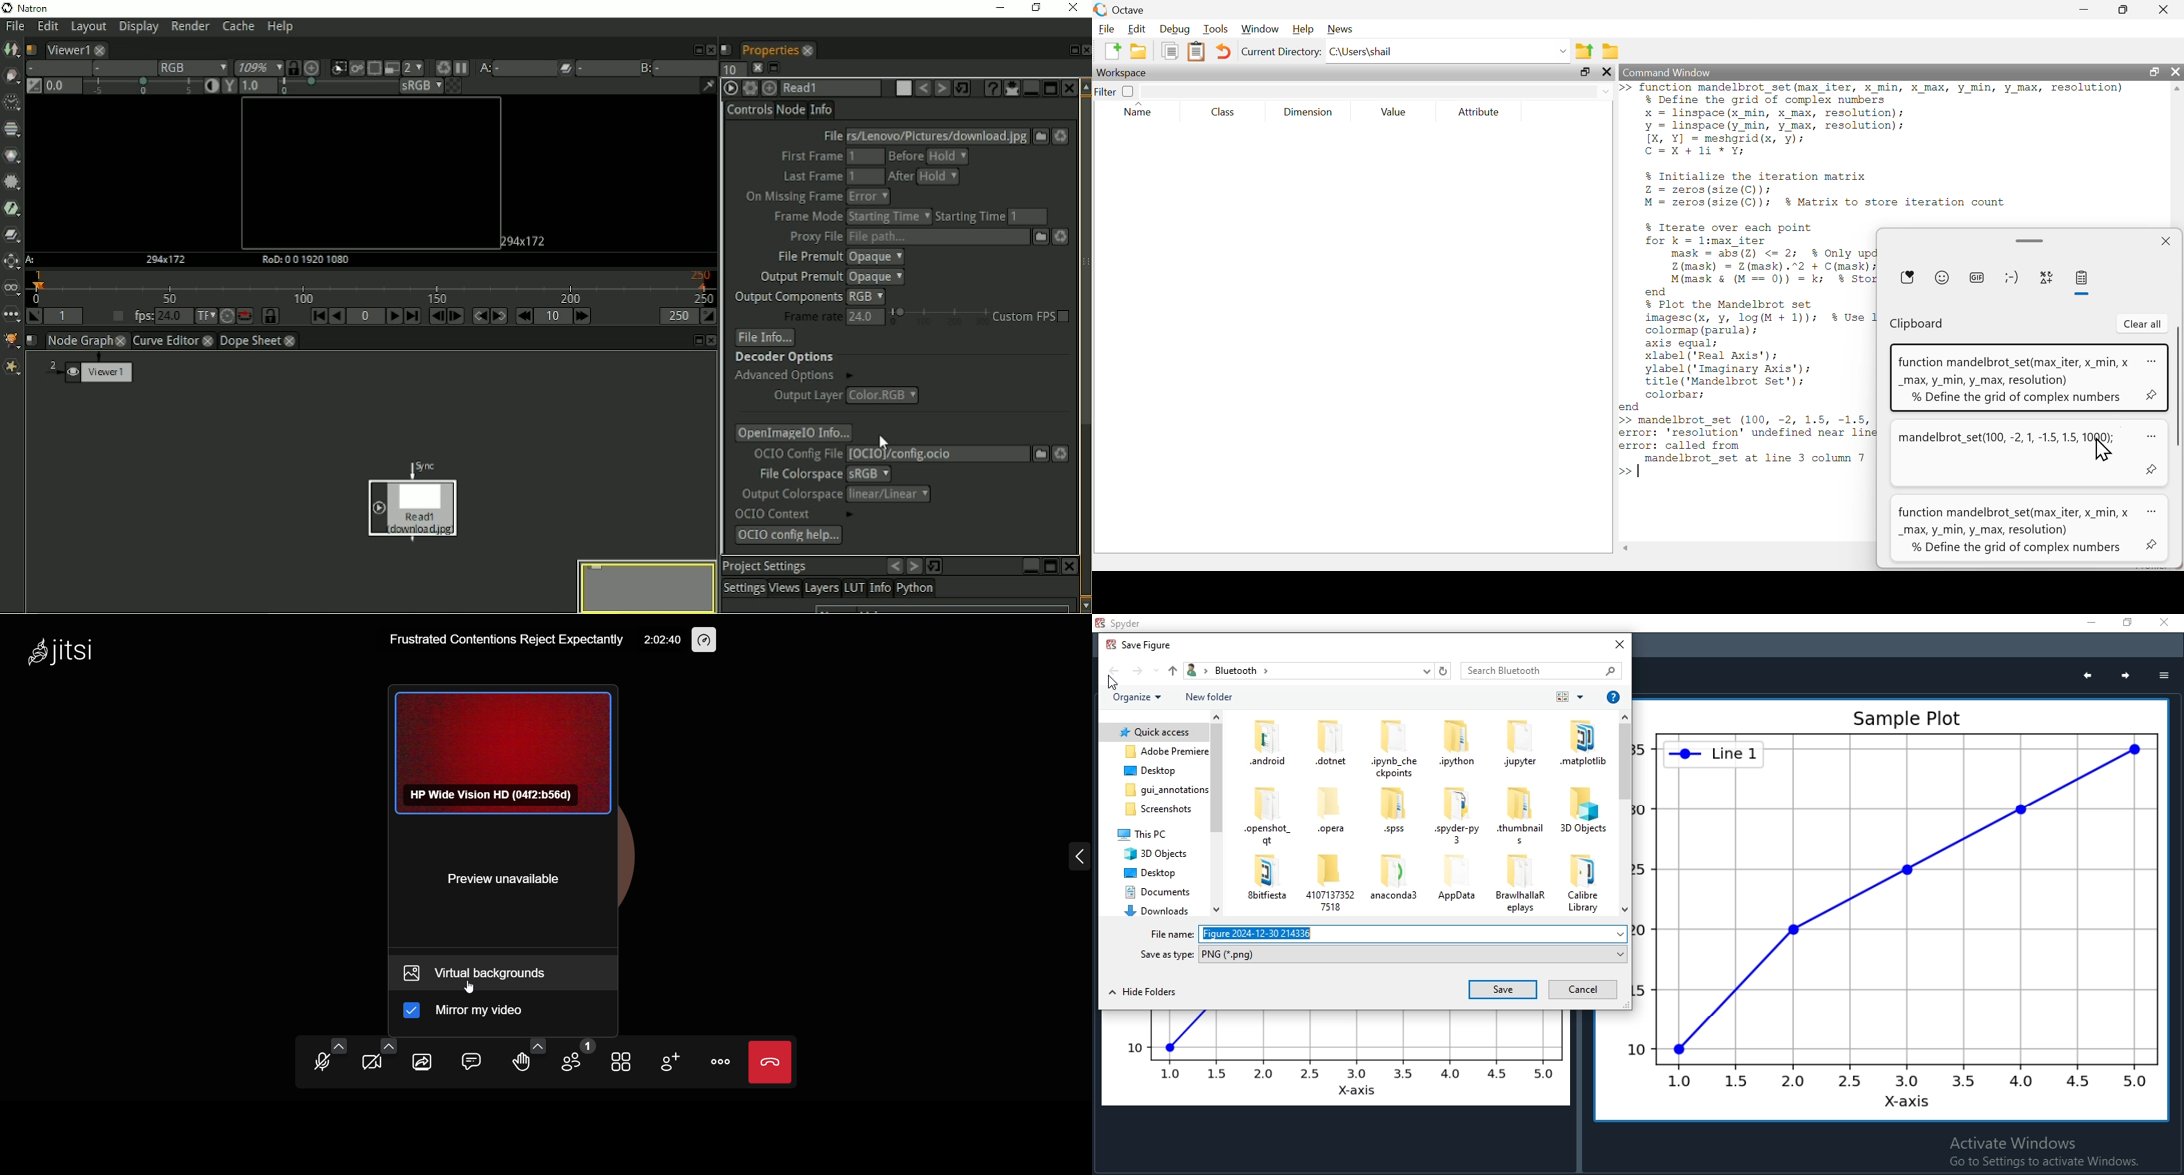 Image resolution: width=2184 pixels, height=1176 pixels. What do you see at coordinates (279, 28) in the screenshot?
I see `Help` at bounding box center [279, 28].